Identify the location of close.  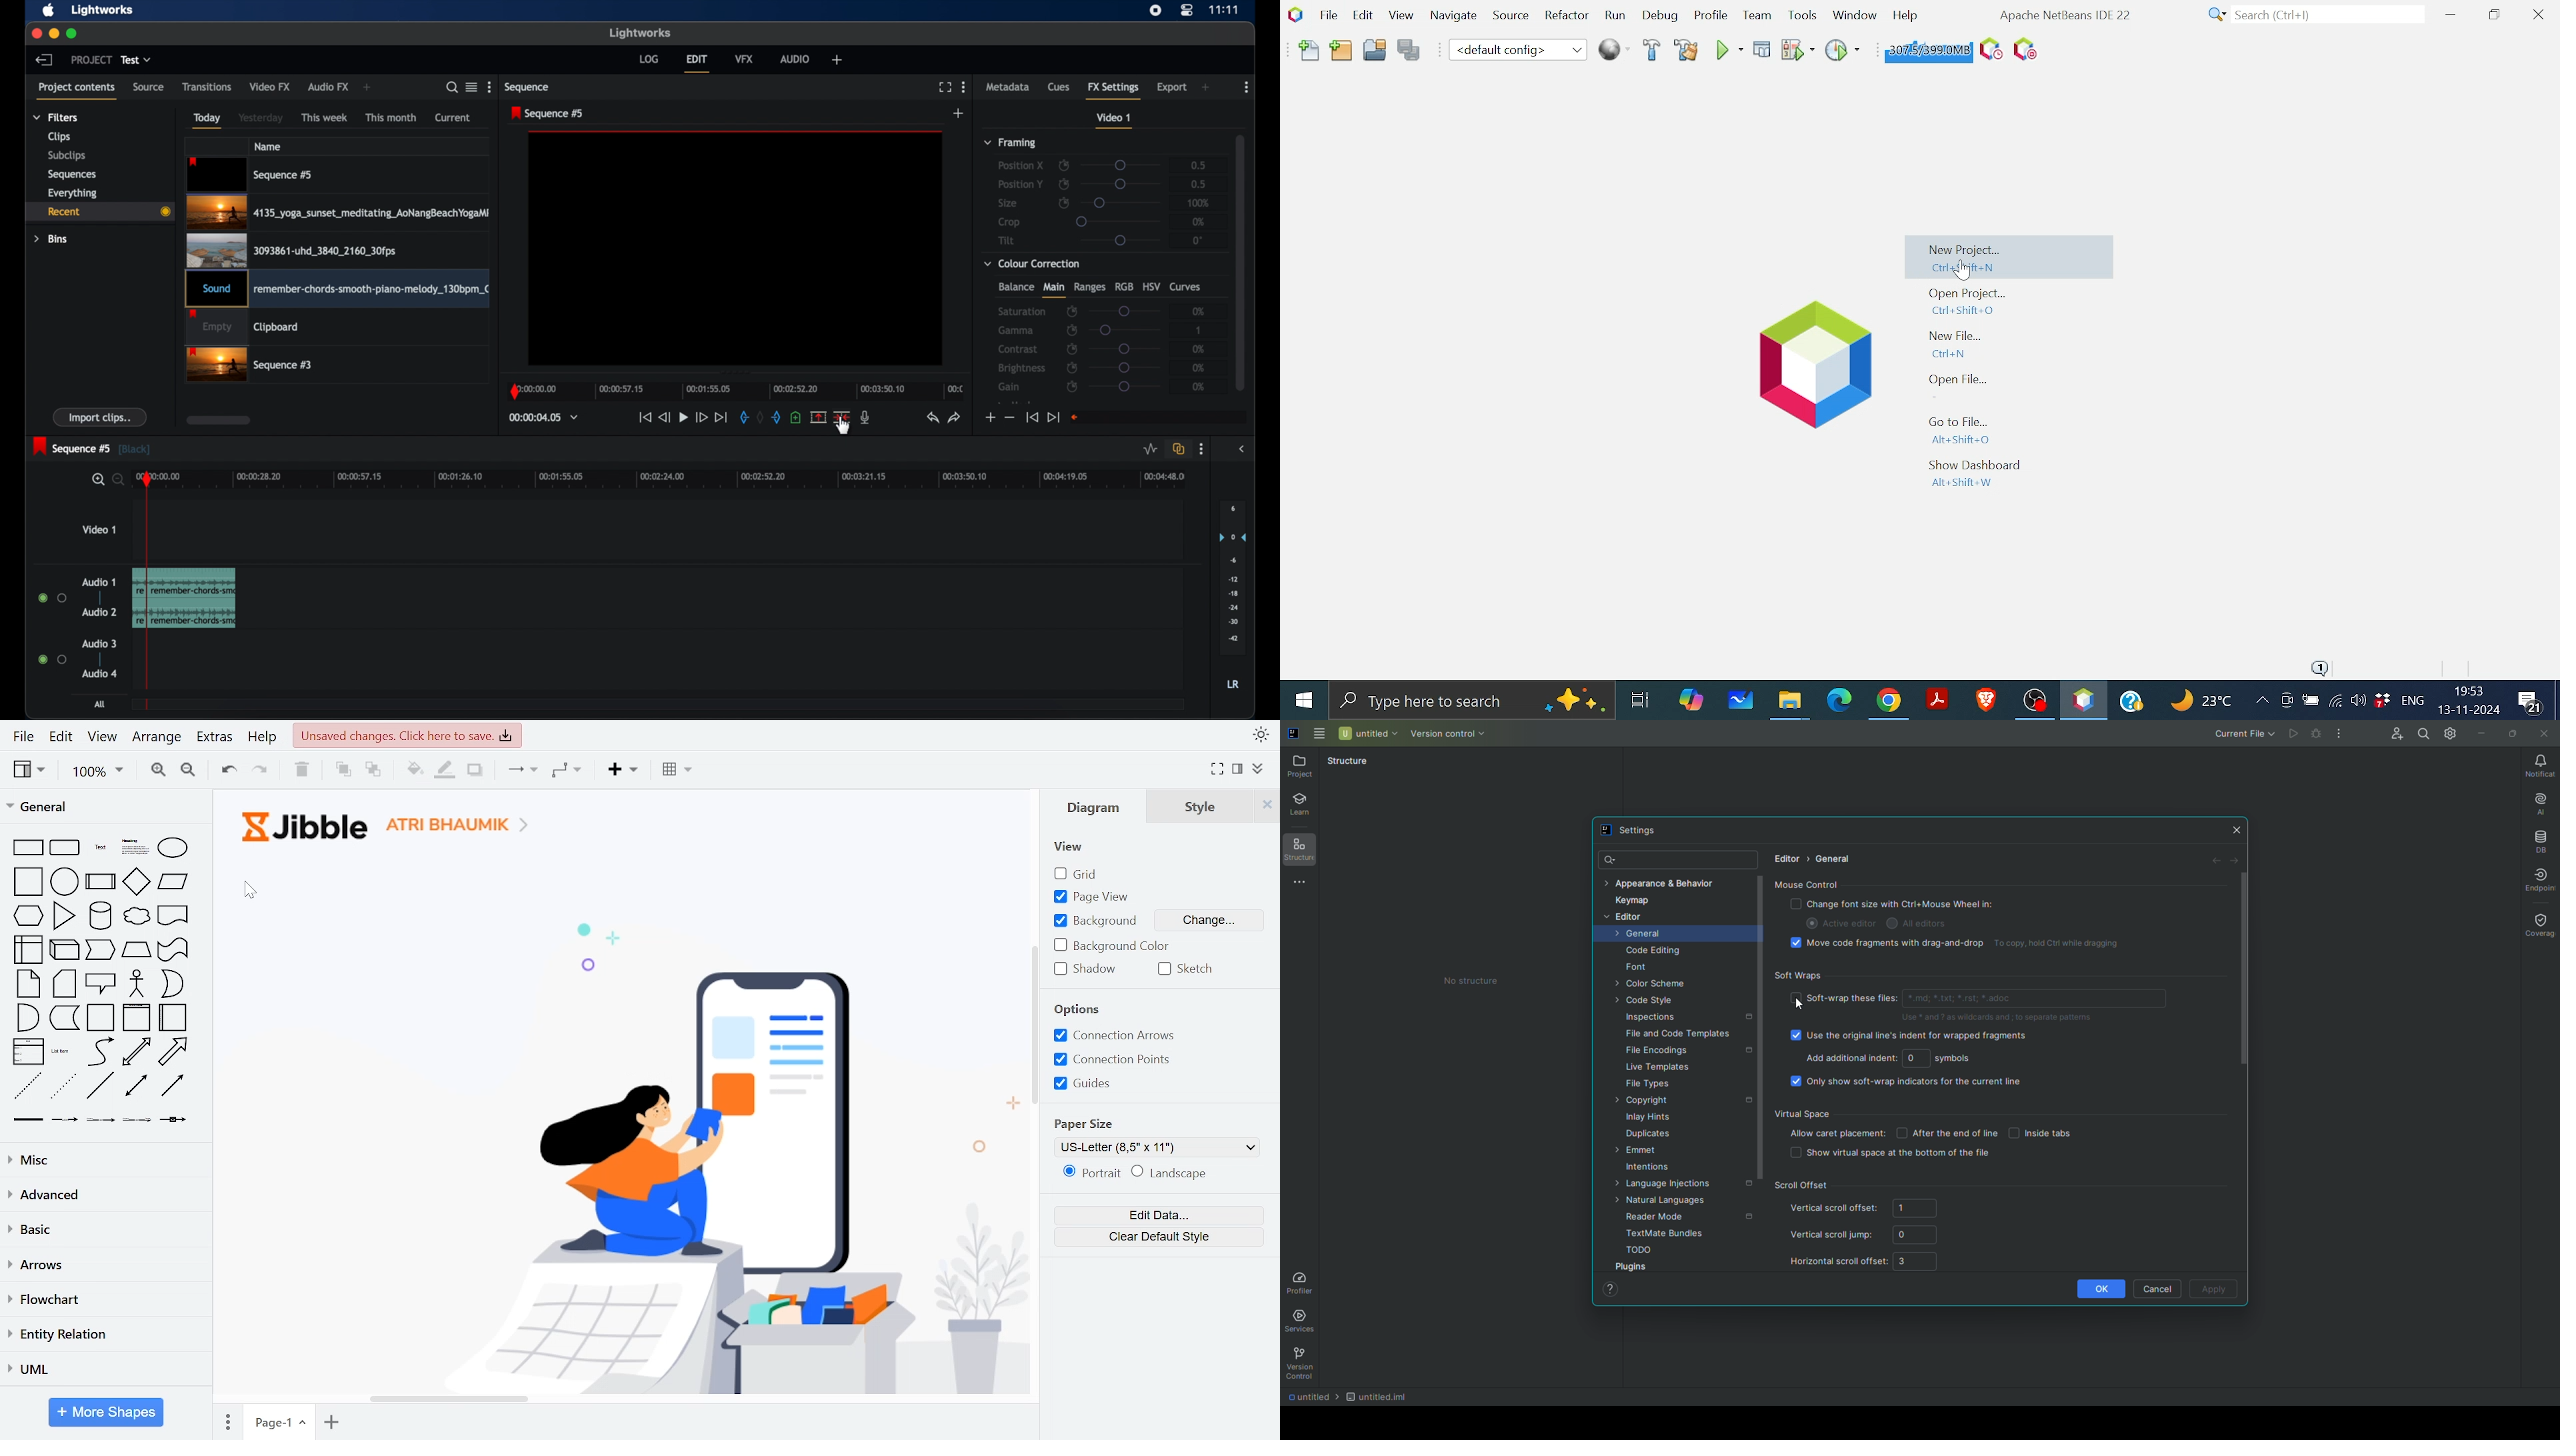
(1266, 807).